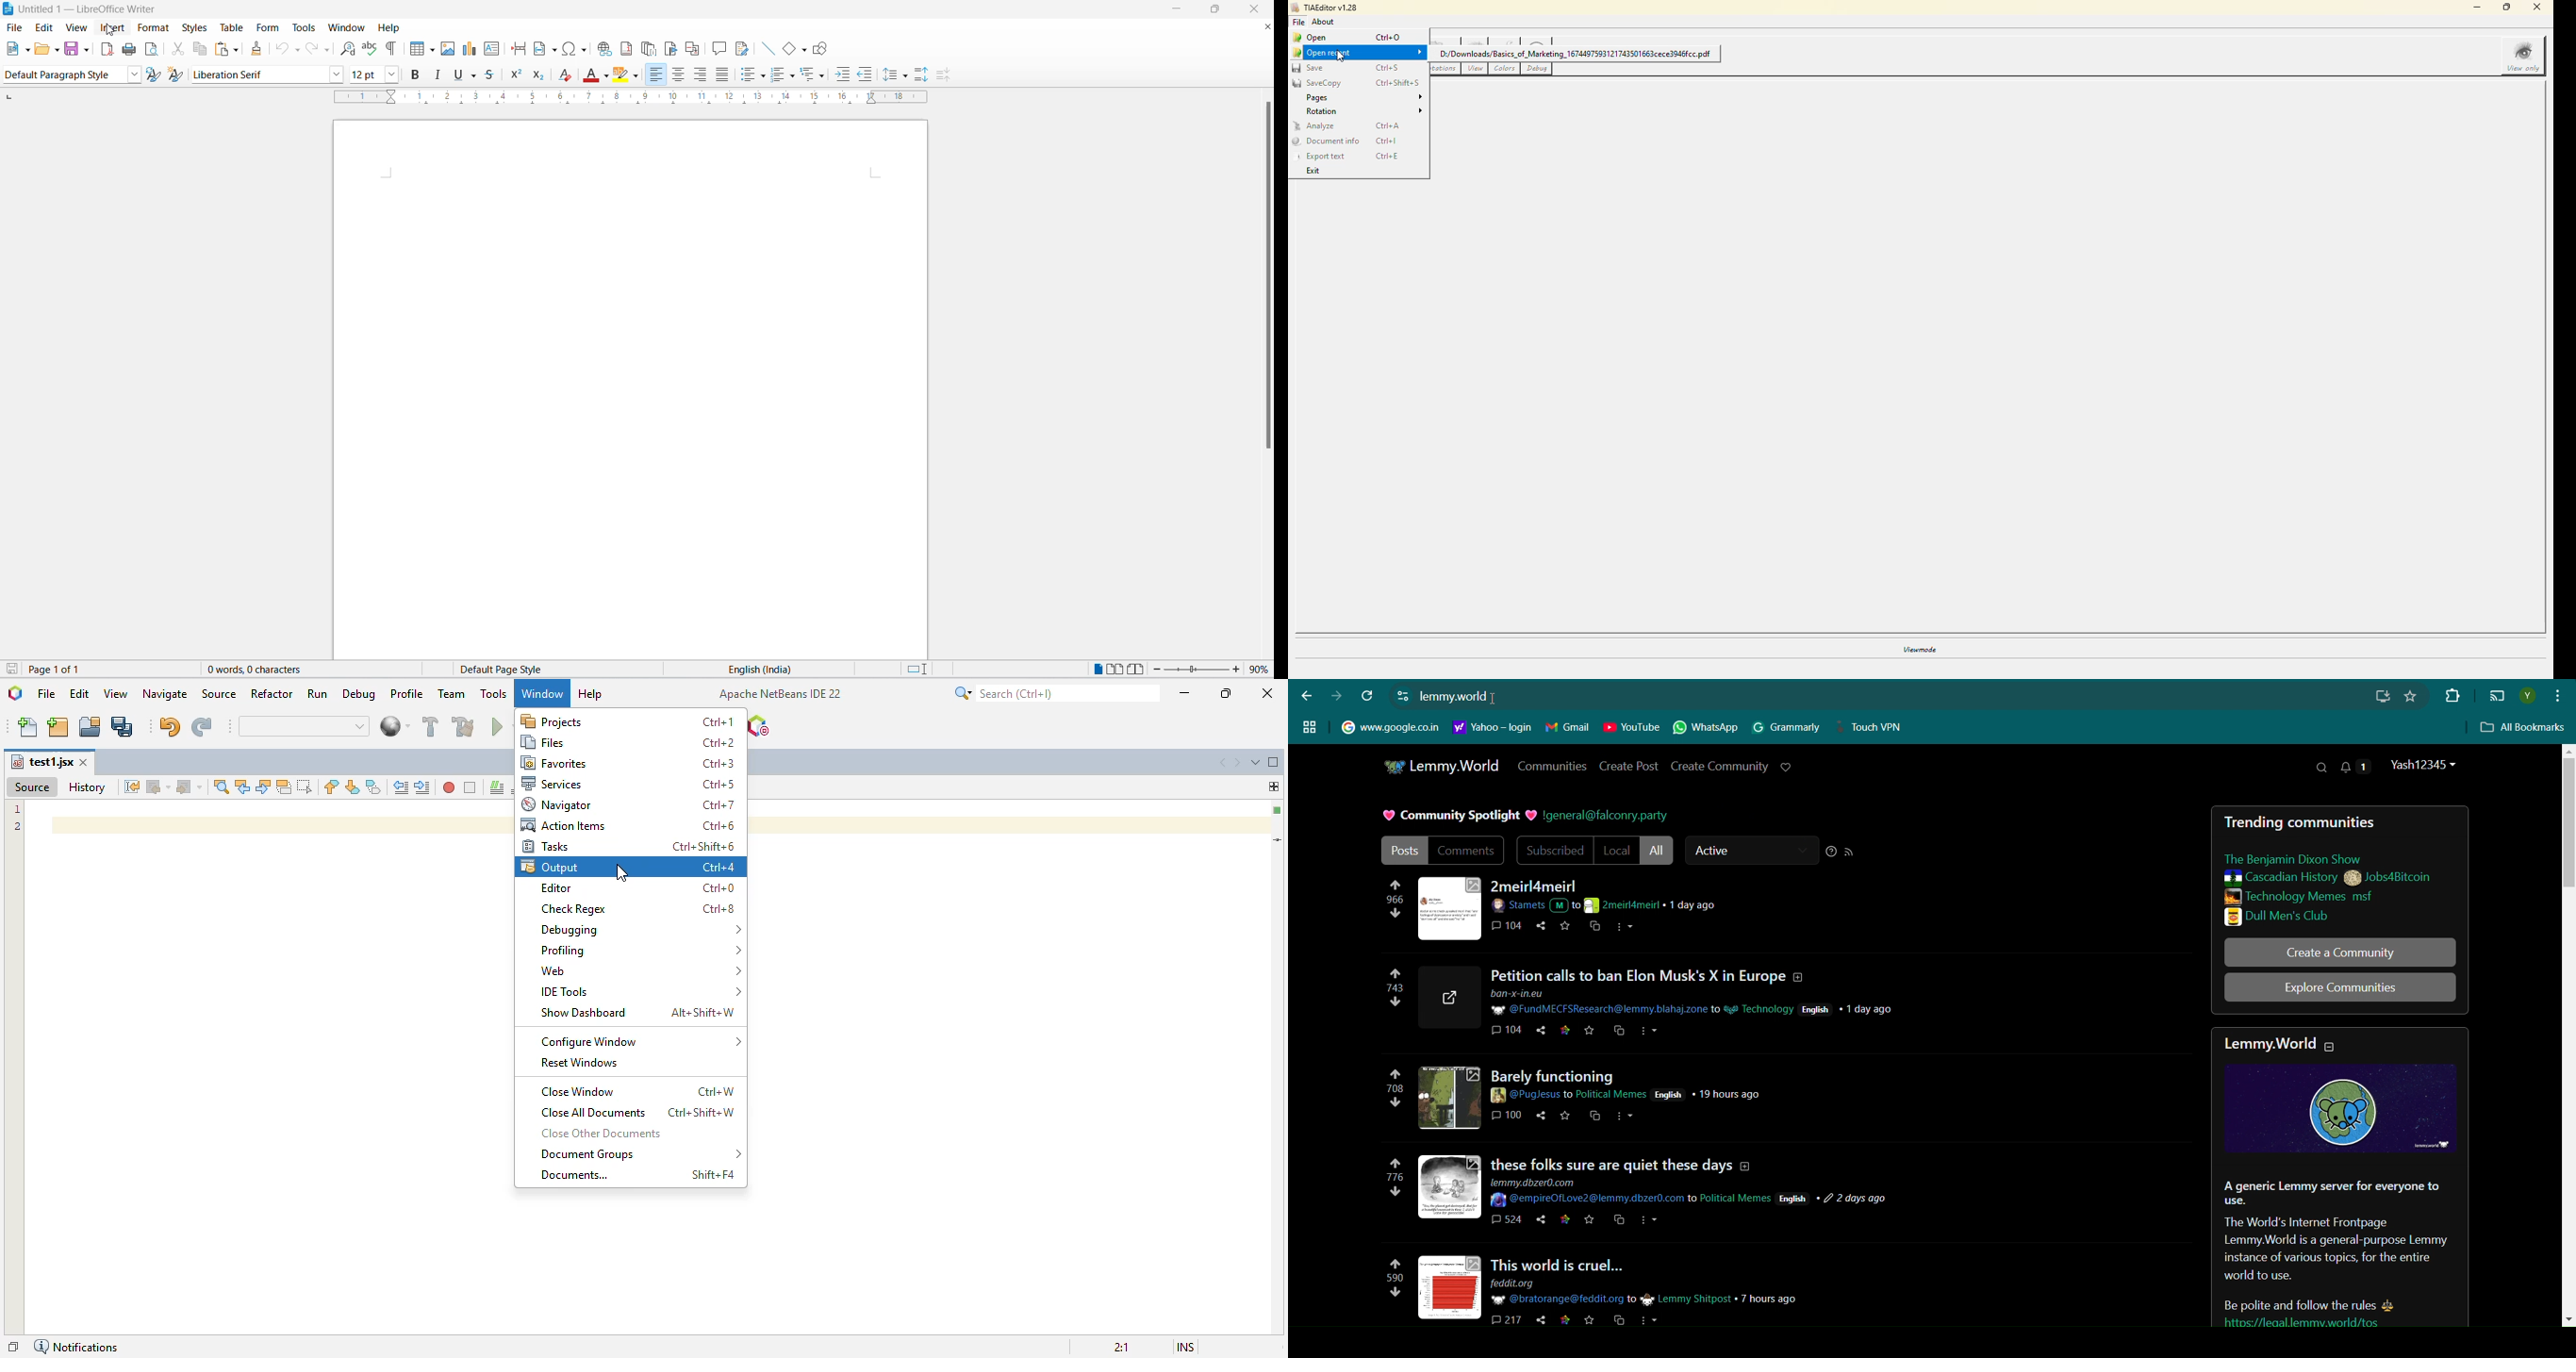 Image resolution: width=2576 pixels, height=1372 pixels. I want to click on scrollbar, so click(1265, 278).